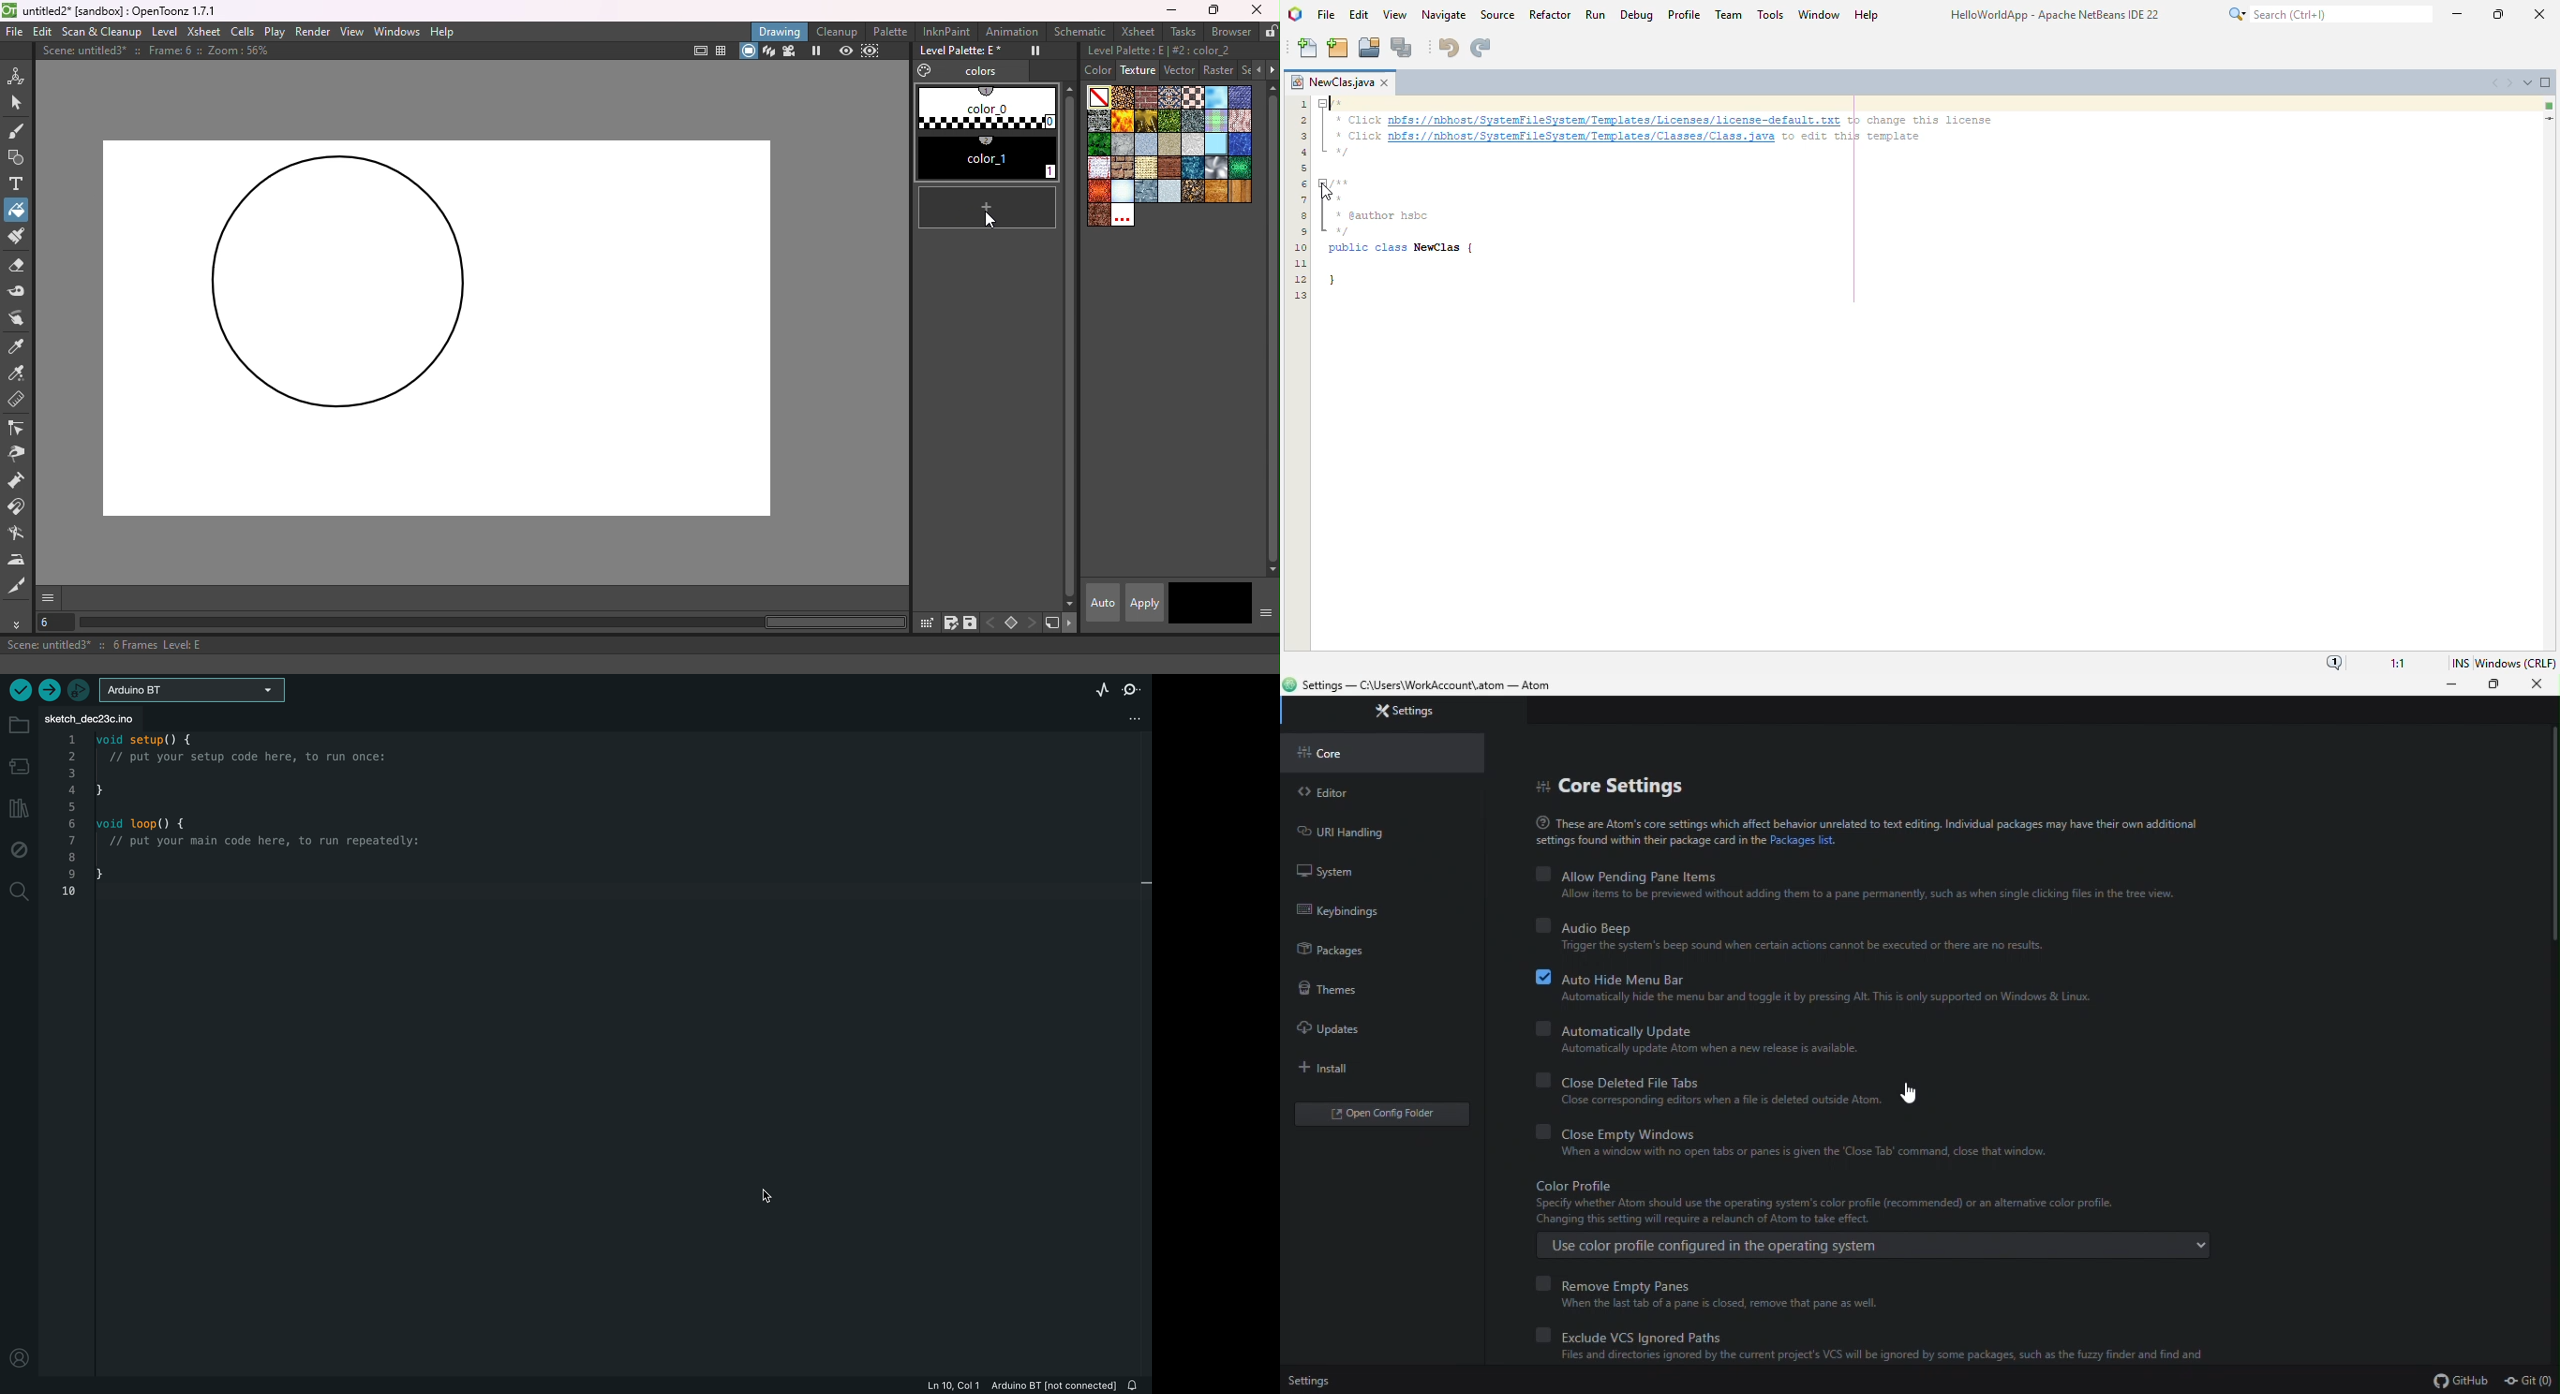 The width and height of the screenshot is (2576, 1400). Describe the element at coordinates (2550, 106) in the screenshot. I see `no errors` at that location.